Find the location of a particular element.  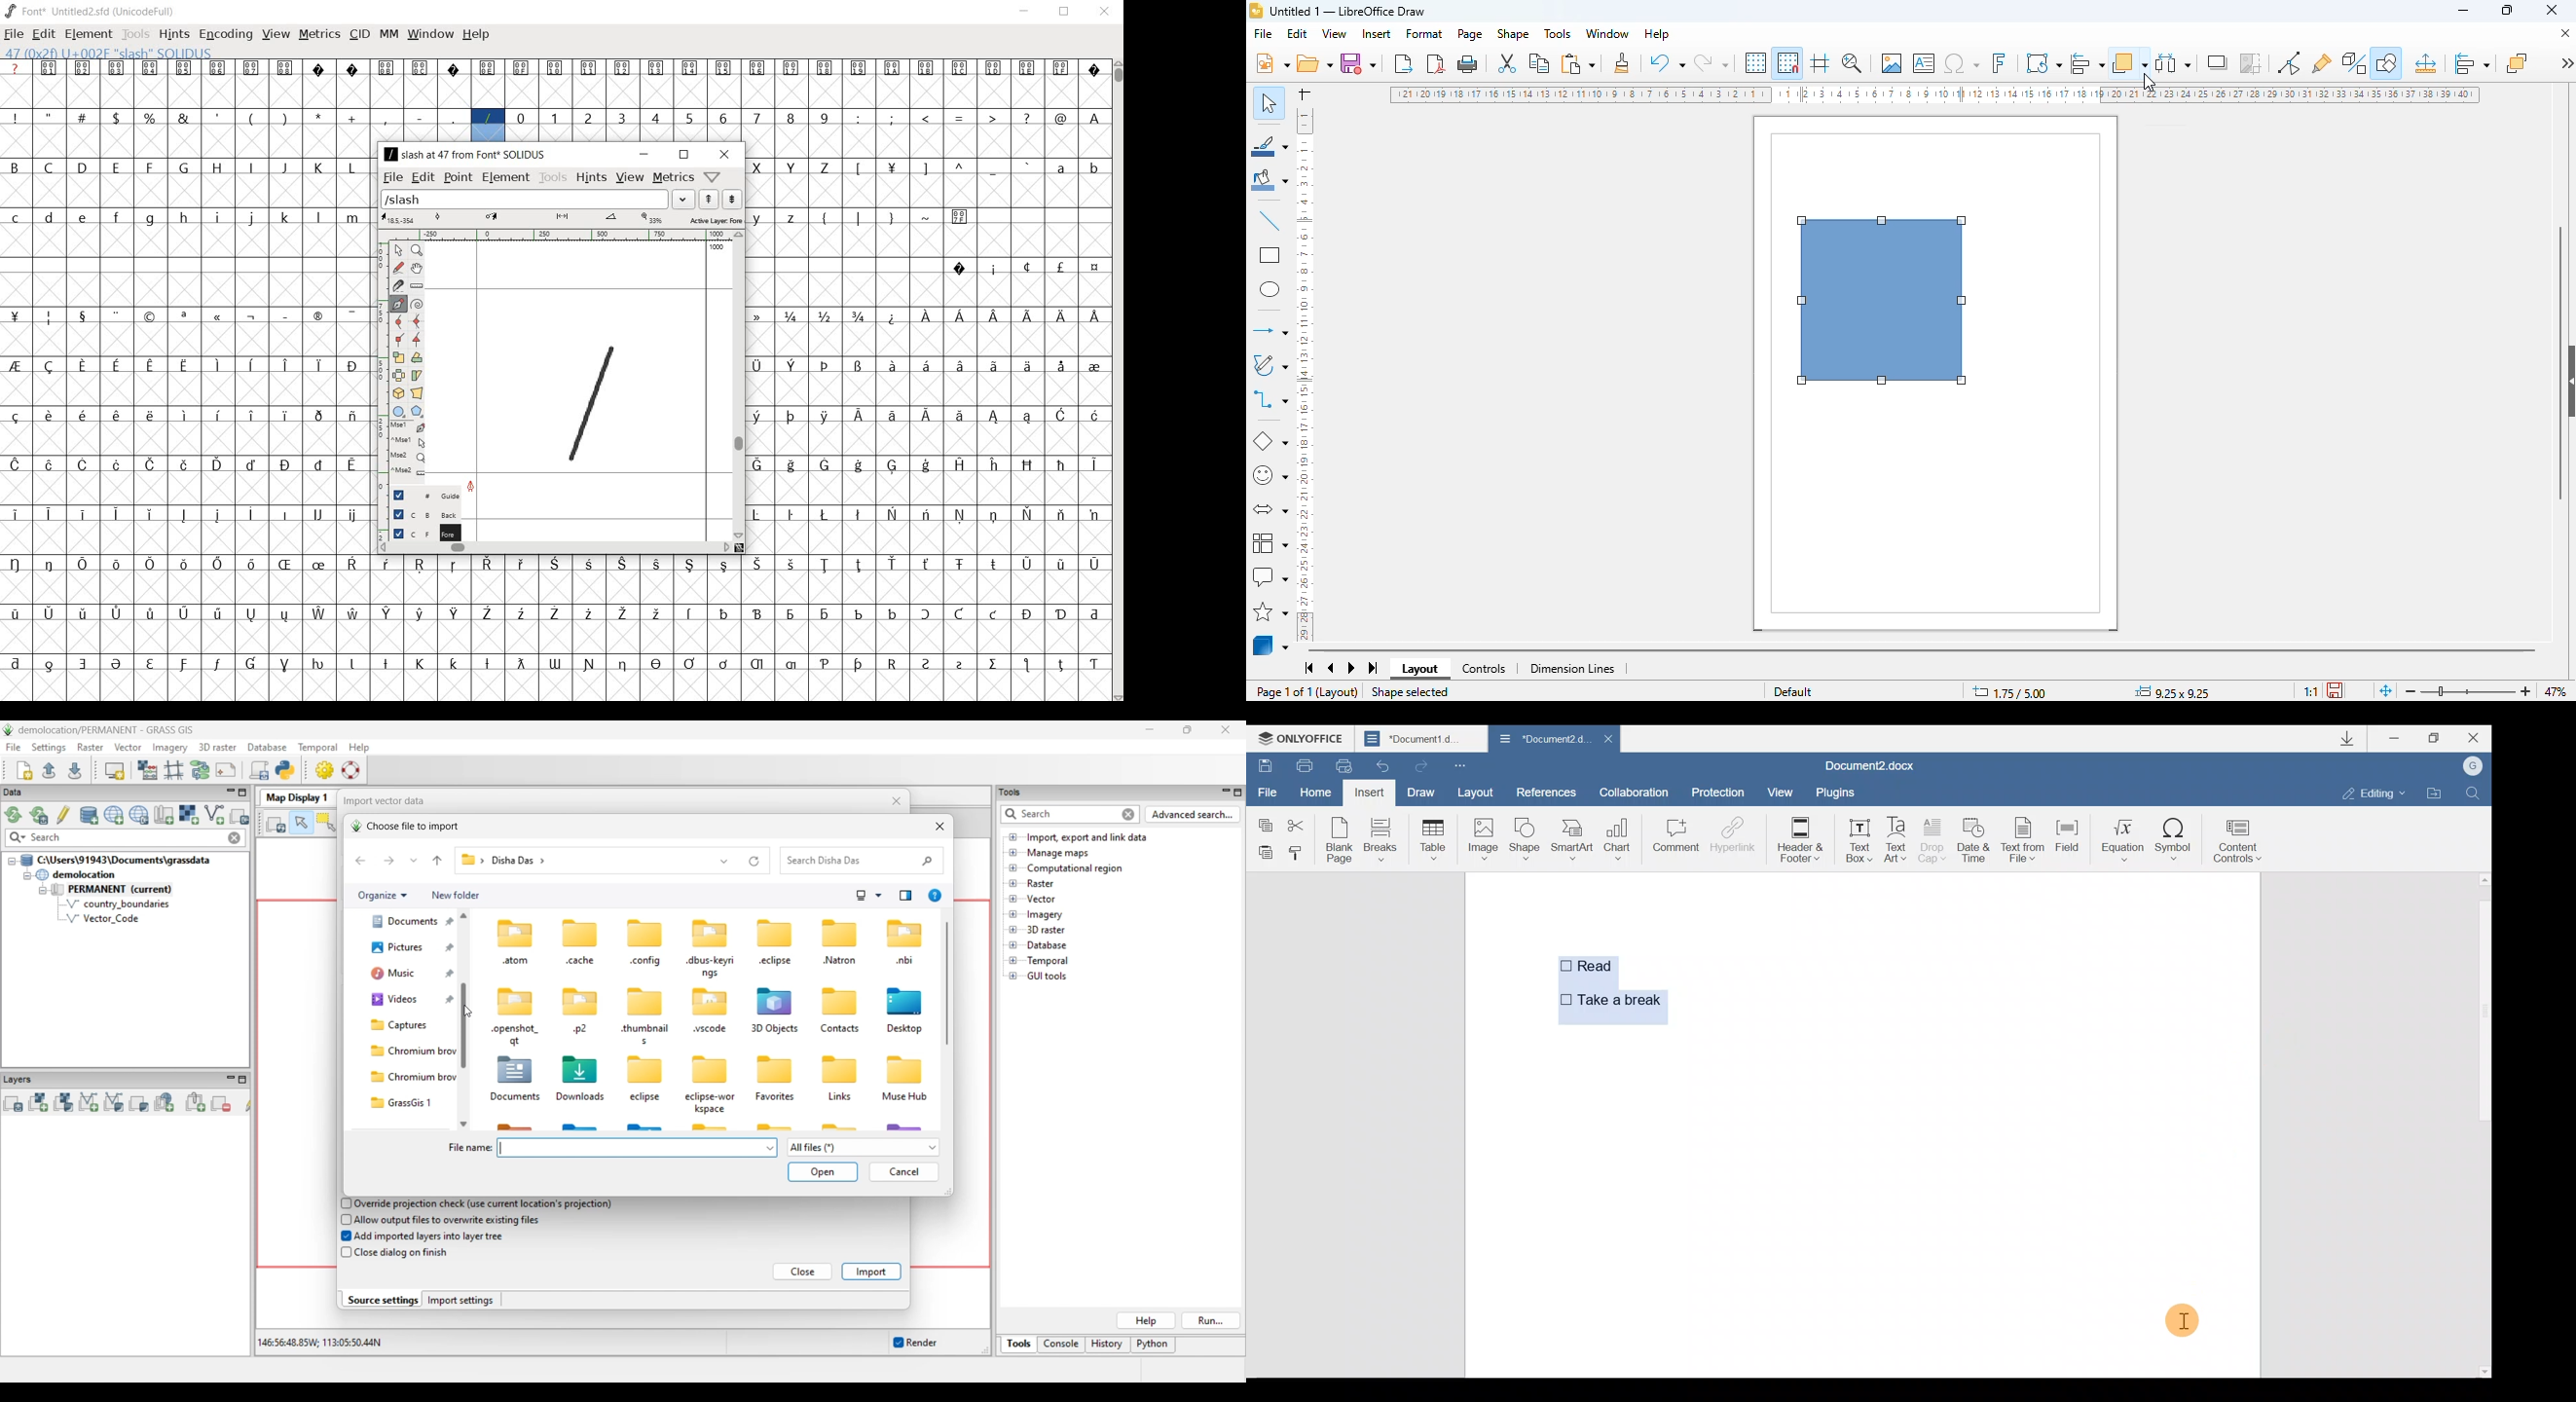

fit page to current window is located at coordinates (2385, 689).